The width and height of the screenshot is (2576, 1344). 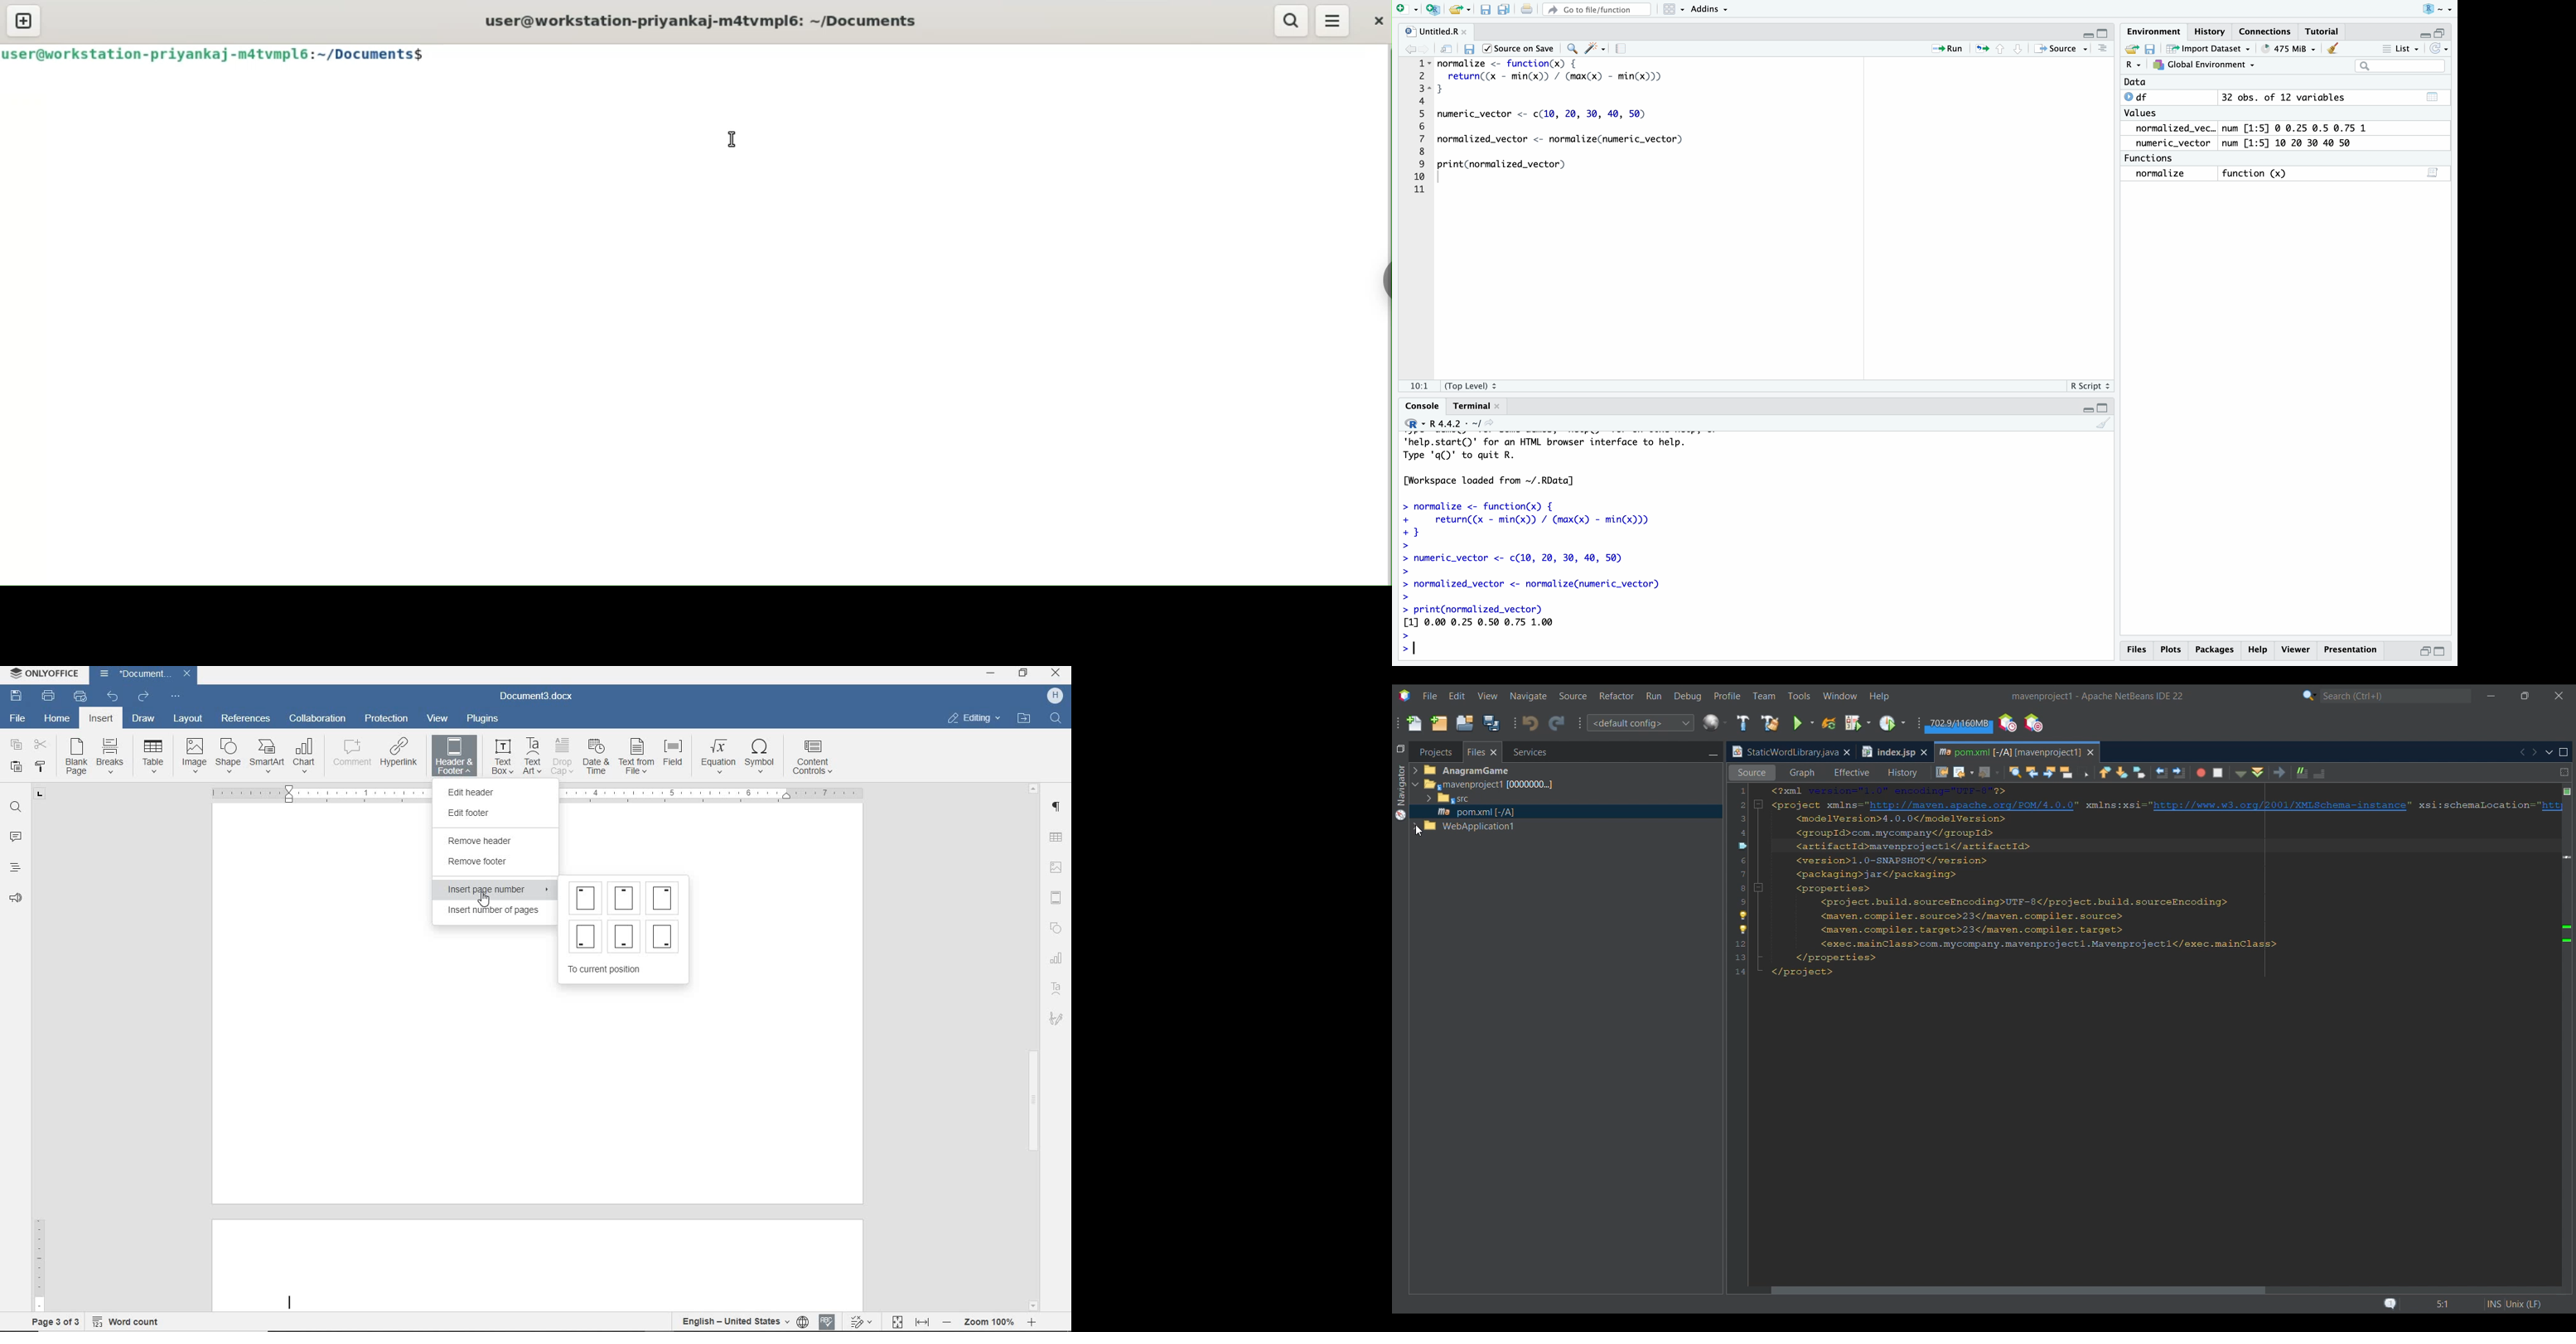 What do you see at coordinates (1597, 48) in the screenshot?
I see `Code Tools` at bounding box center [1597, 48].